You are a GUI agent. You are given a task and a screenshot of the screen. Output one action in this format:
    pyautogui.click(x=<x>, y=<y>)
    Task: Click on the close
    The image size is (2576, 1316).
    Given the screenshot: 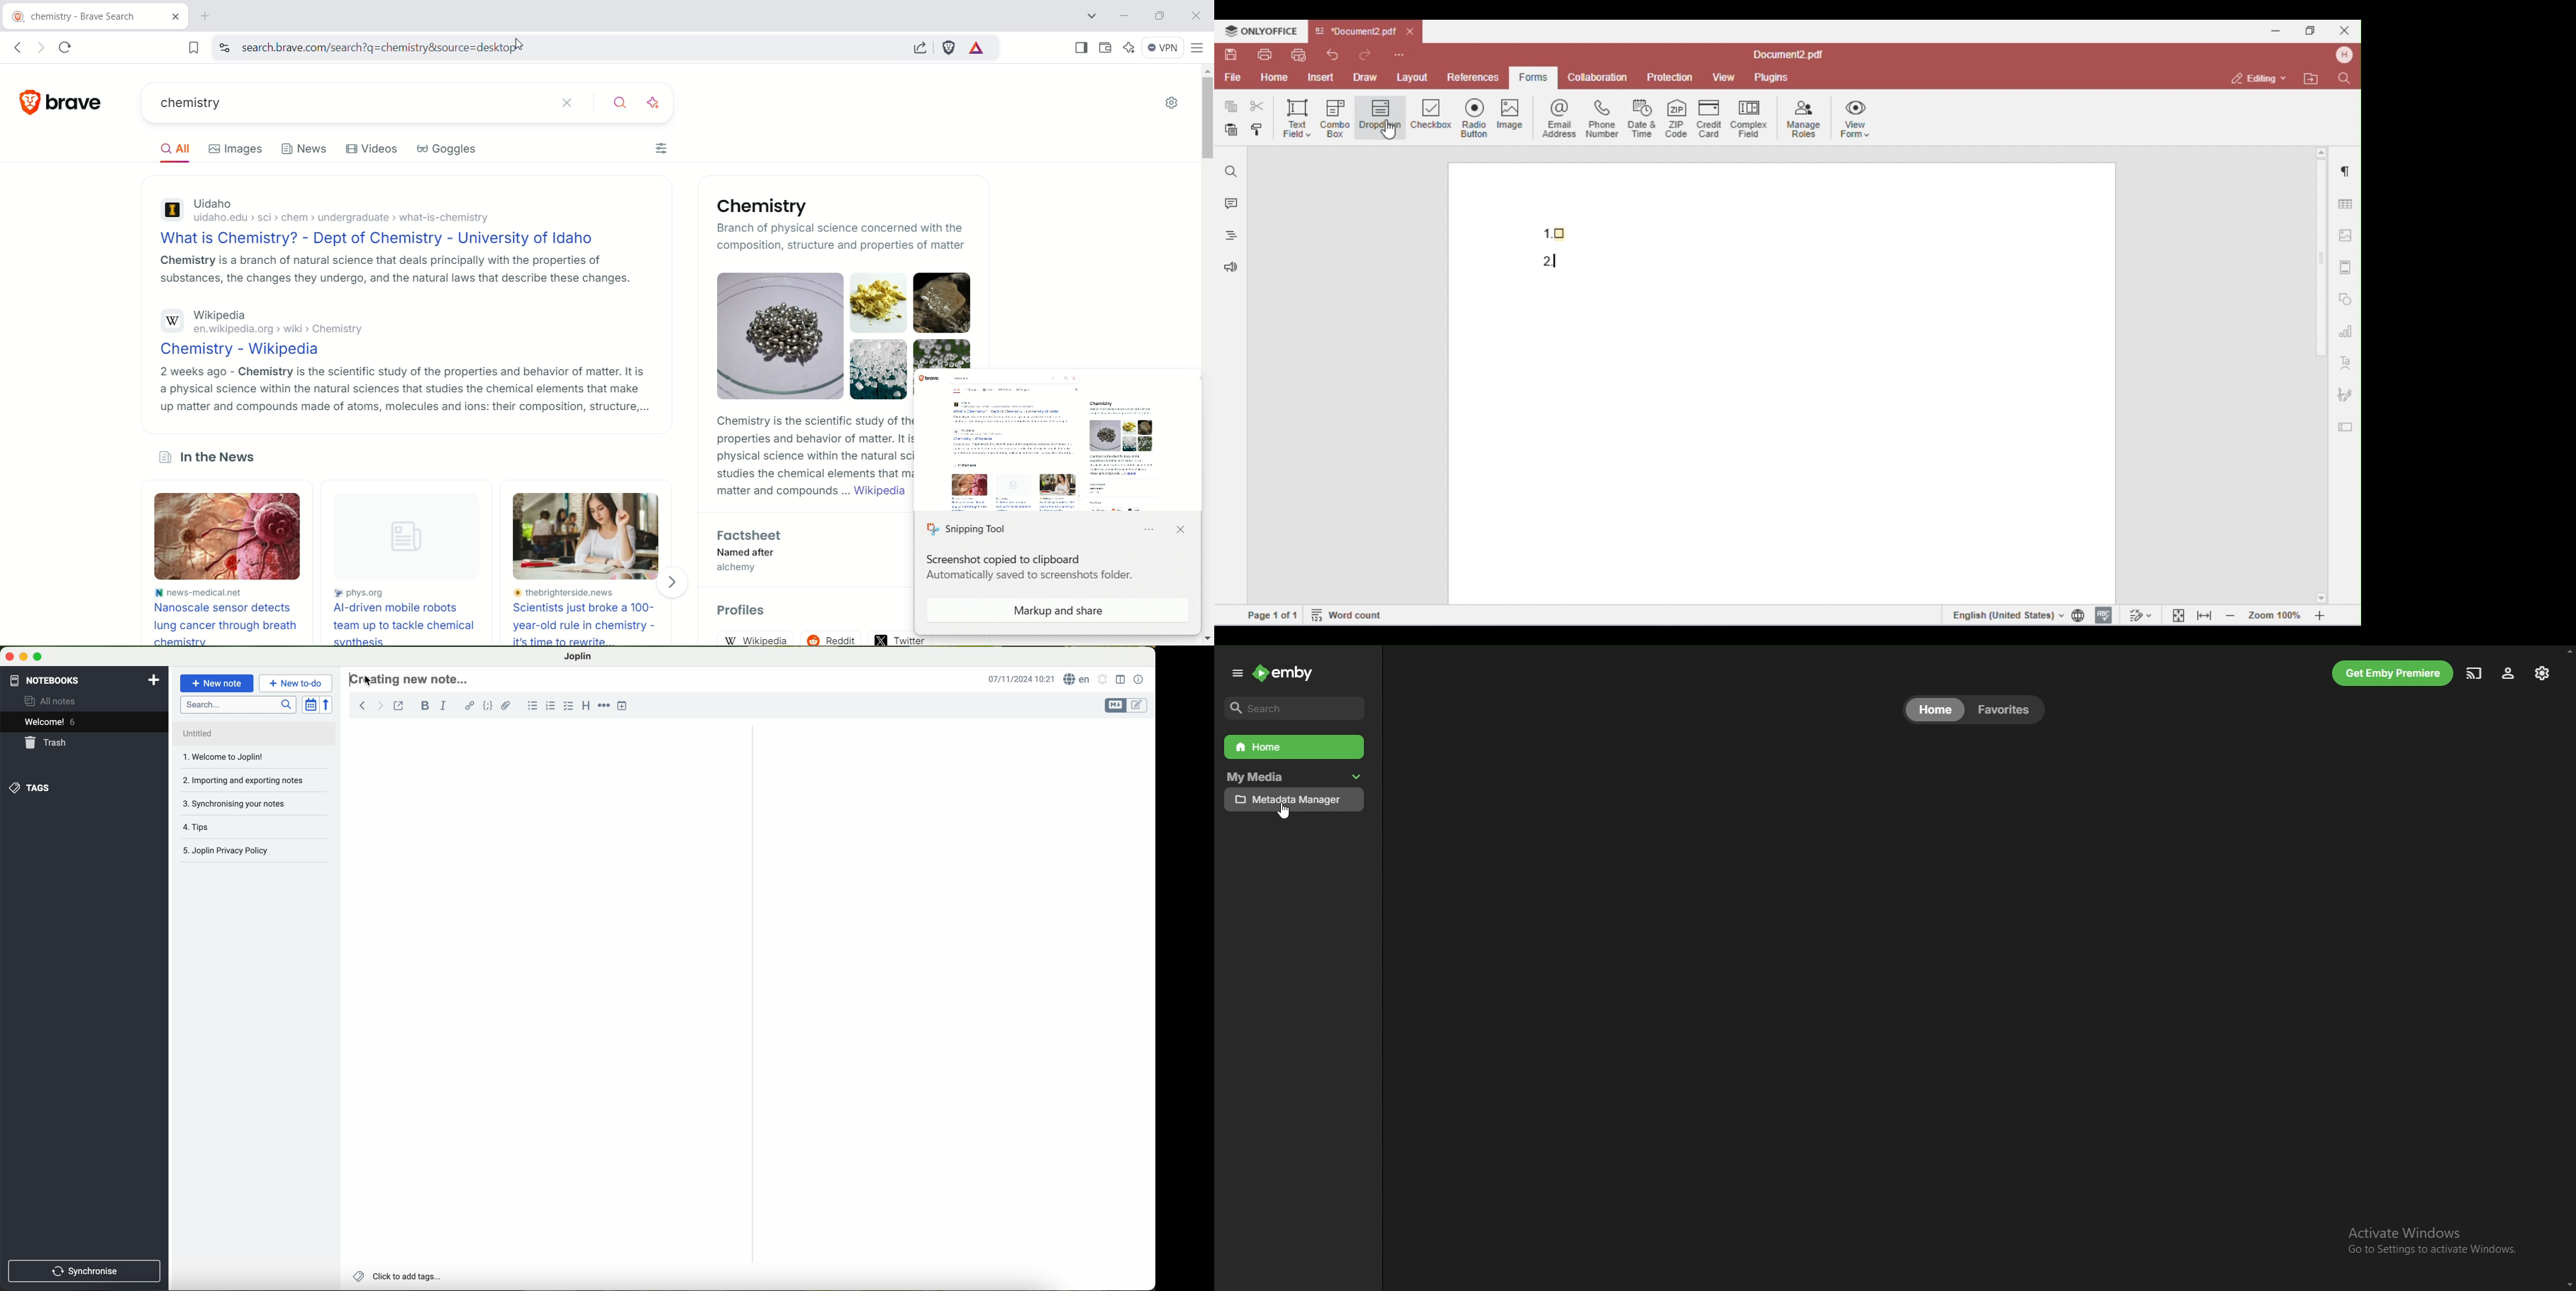 What is the action you would take?
    pyautogui.click(x=7, y=655)
    